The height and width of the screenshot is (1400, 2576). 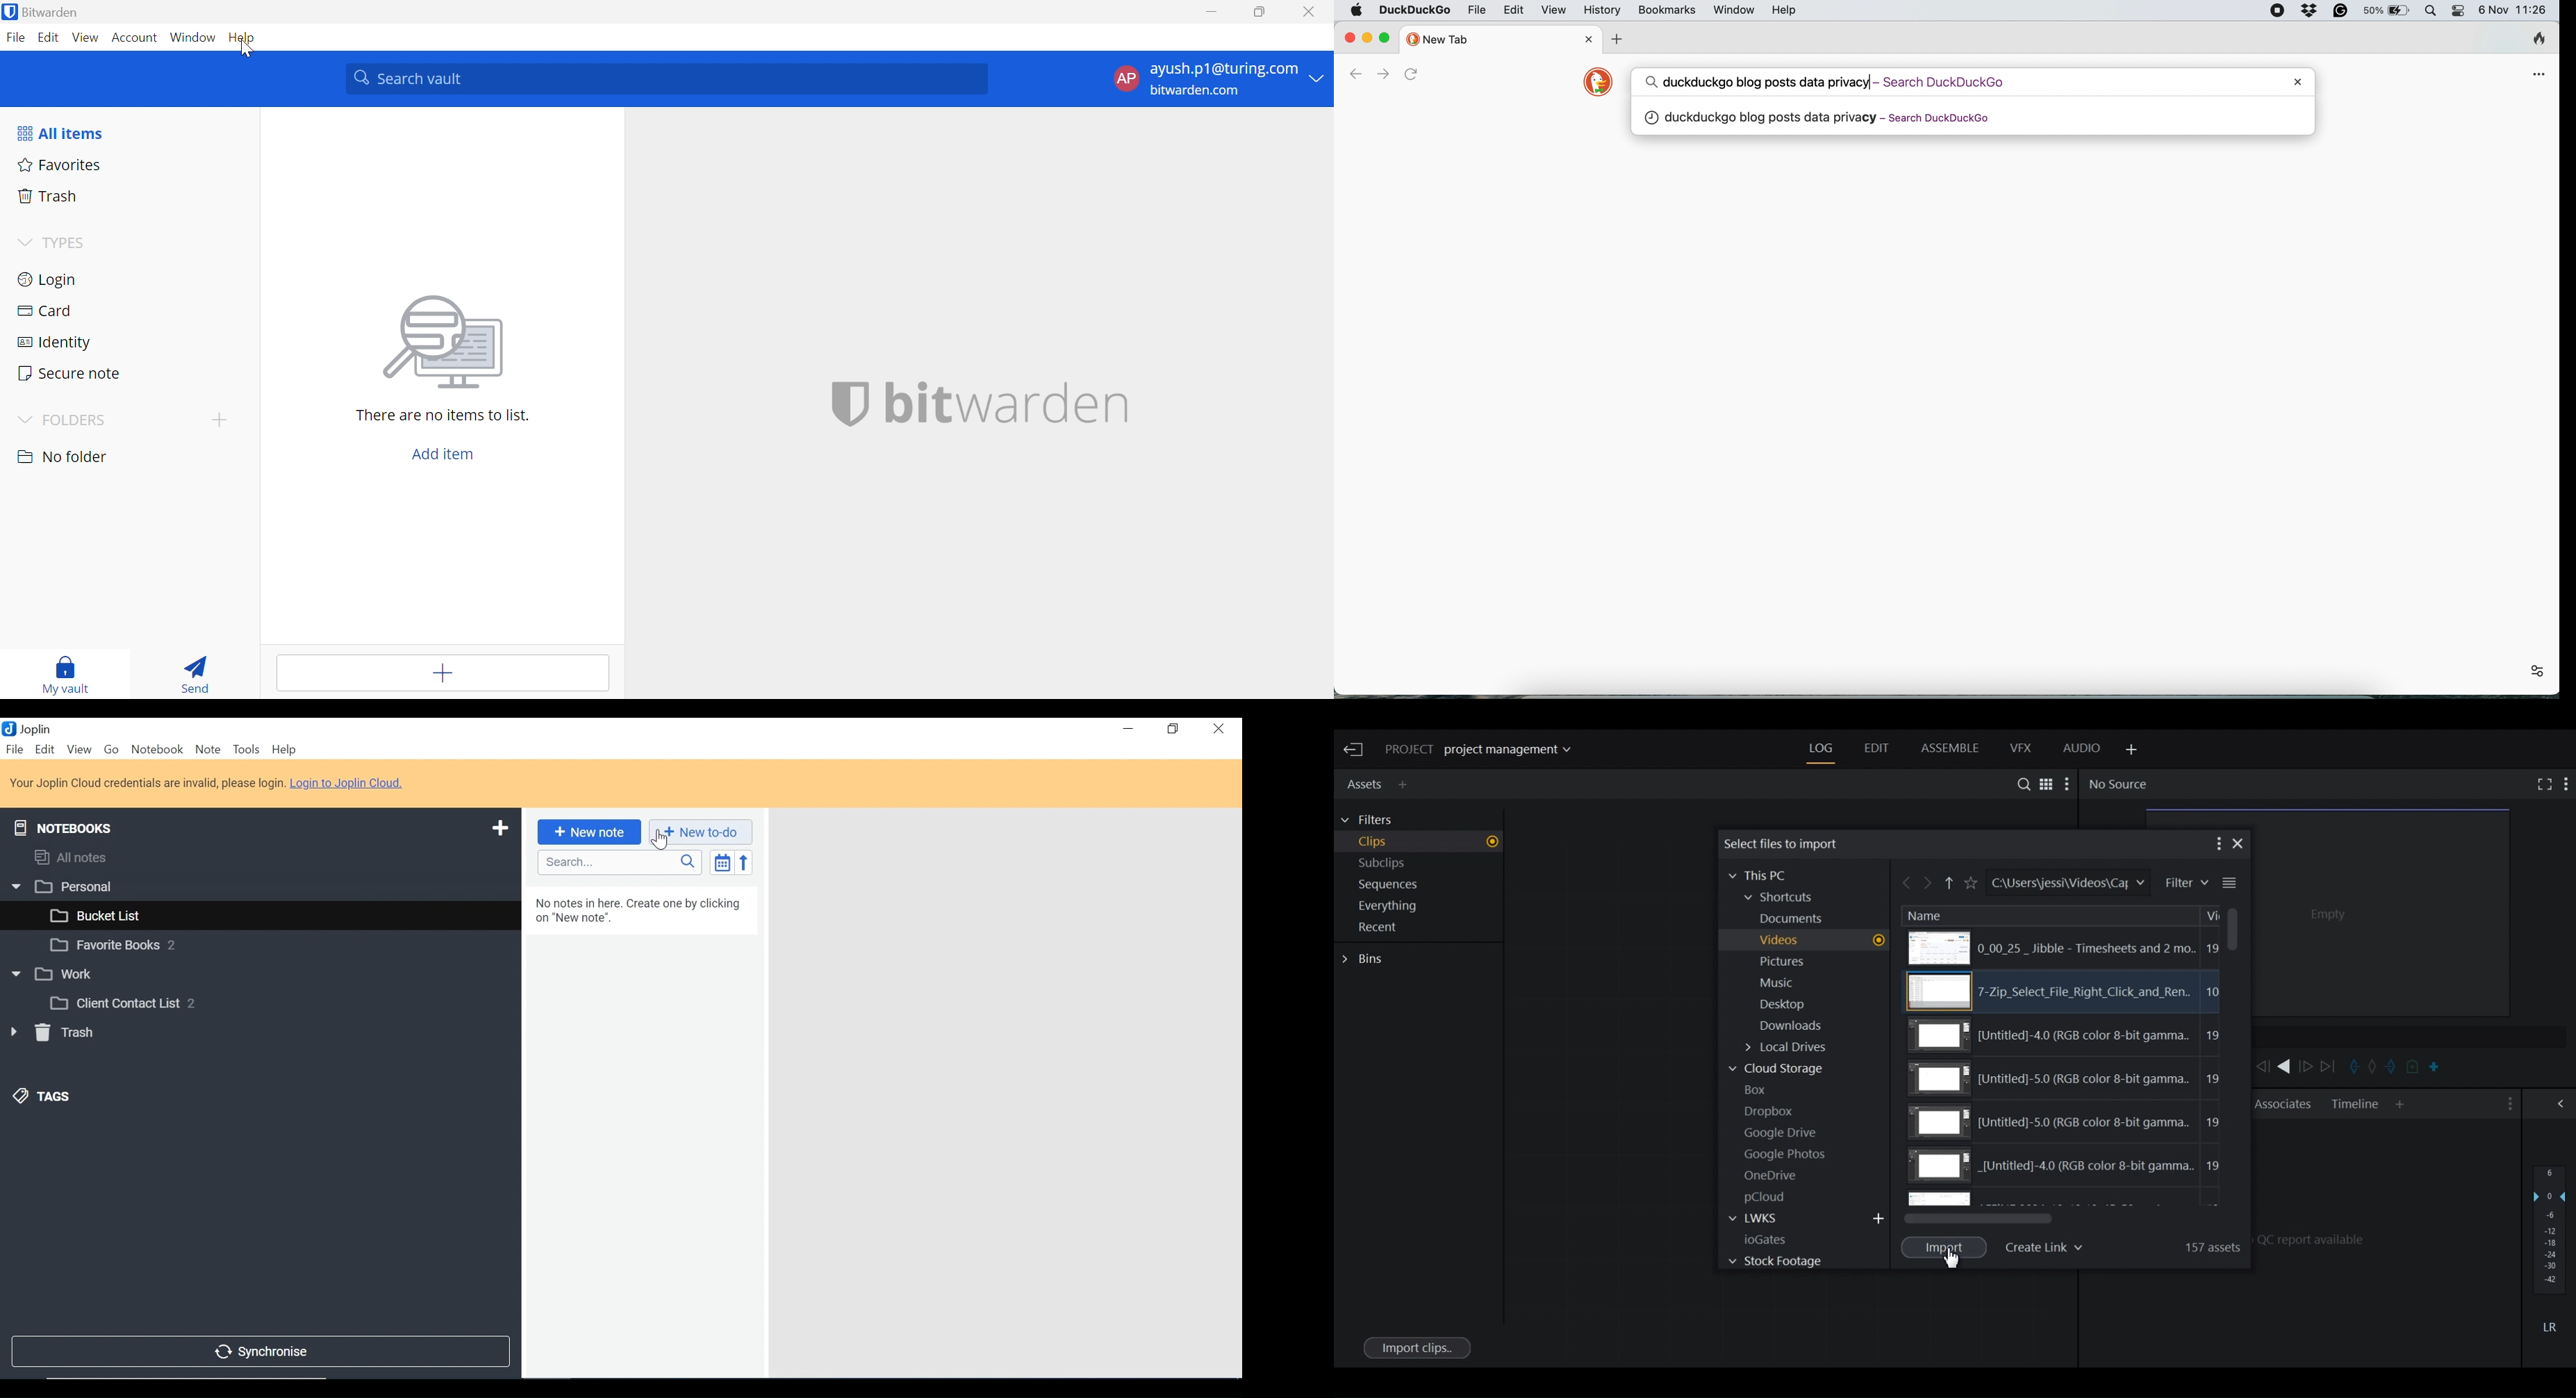 I want to click on File, so click(x=16, y=750).